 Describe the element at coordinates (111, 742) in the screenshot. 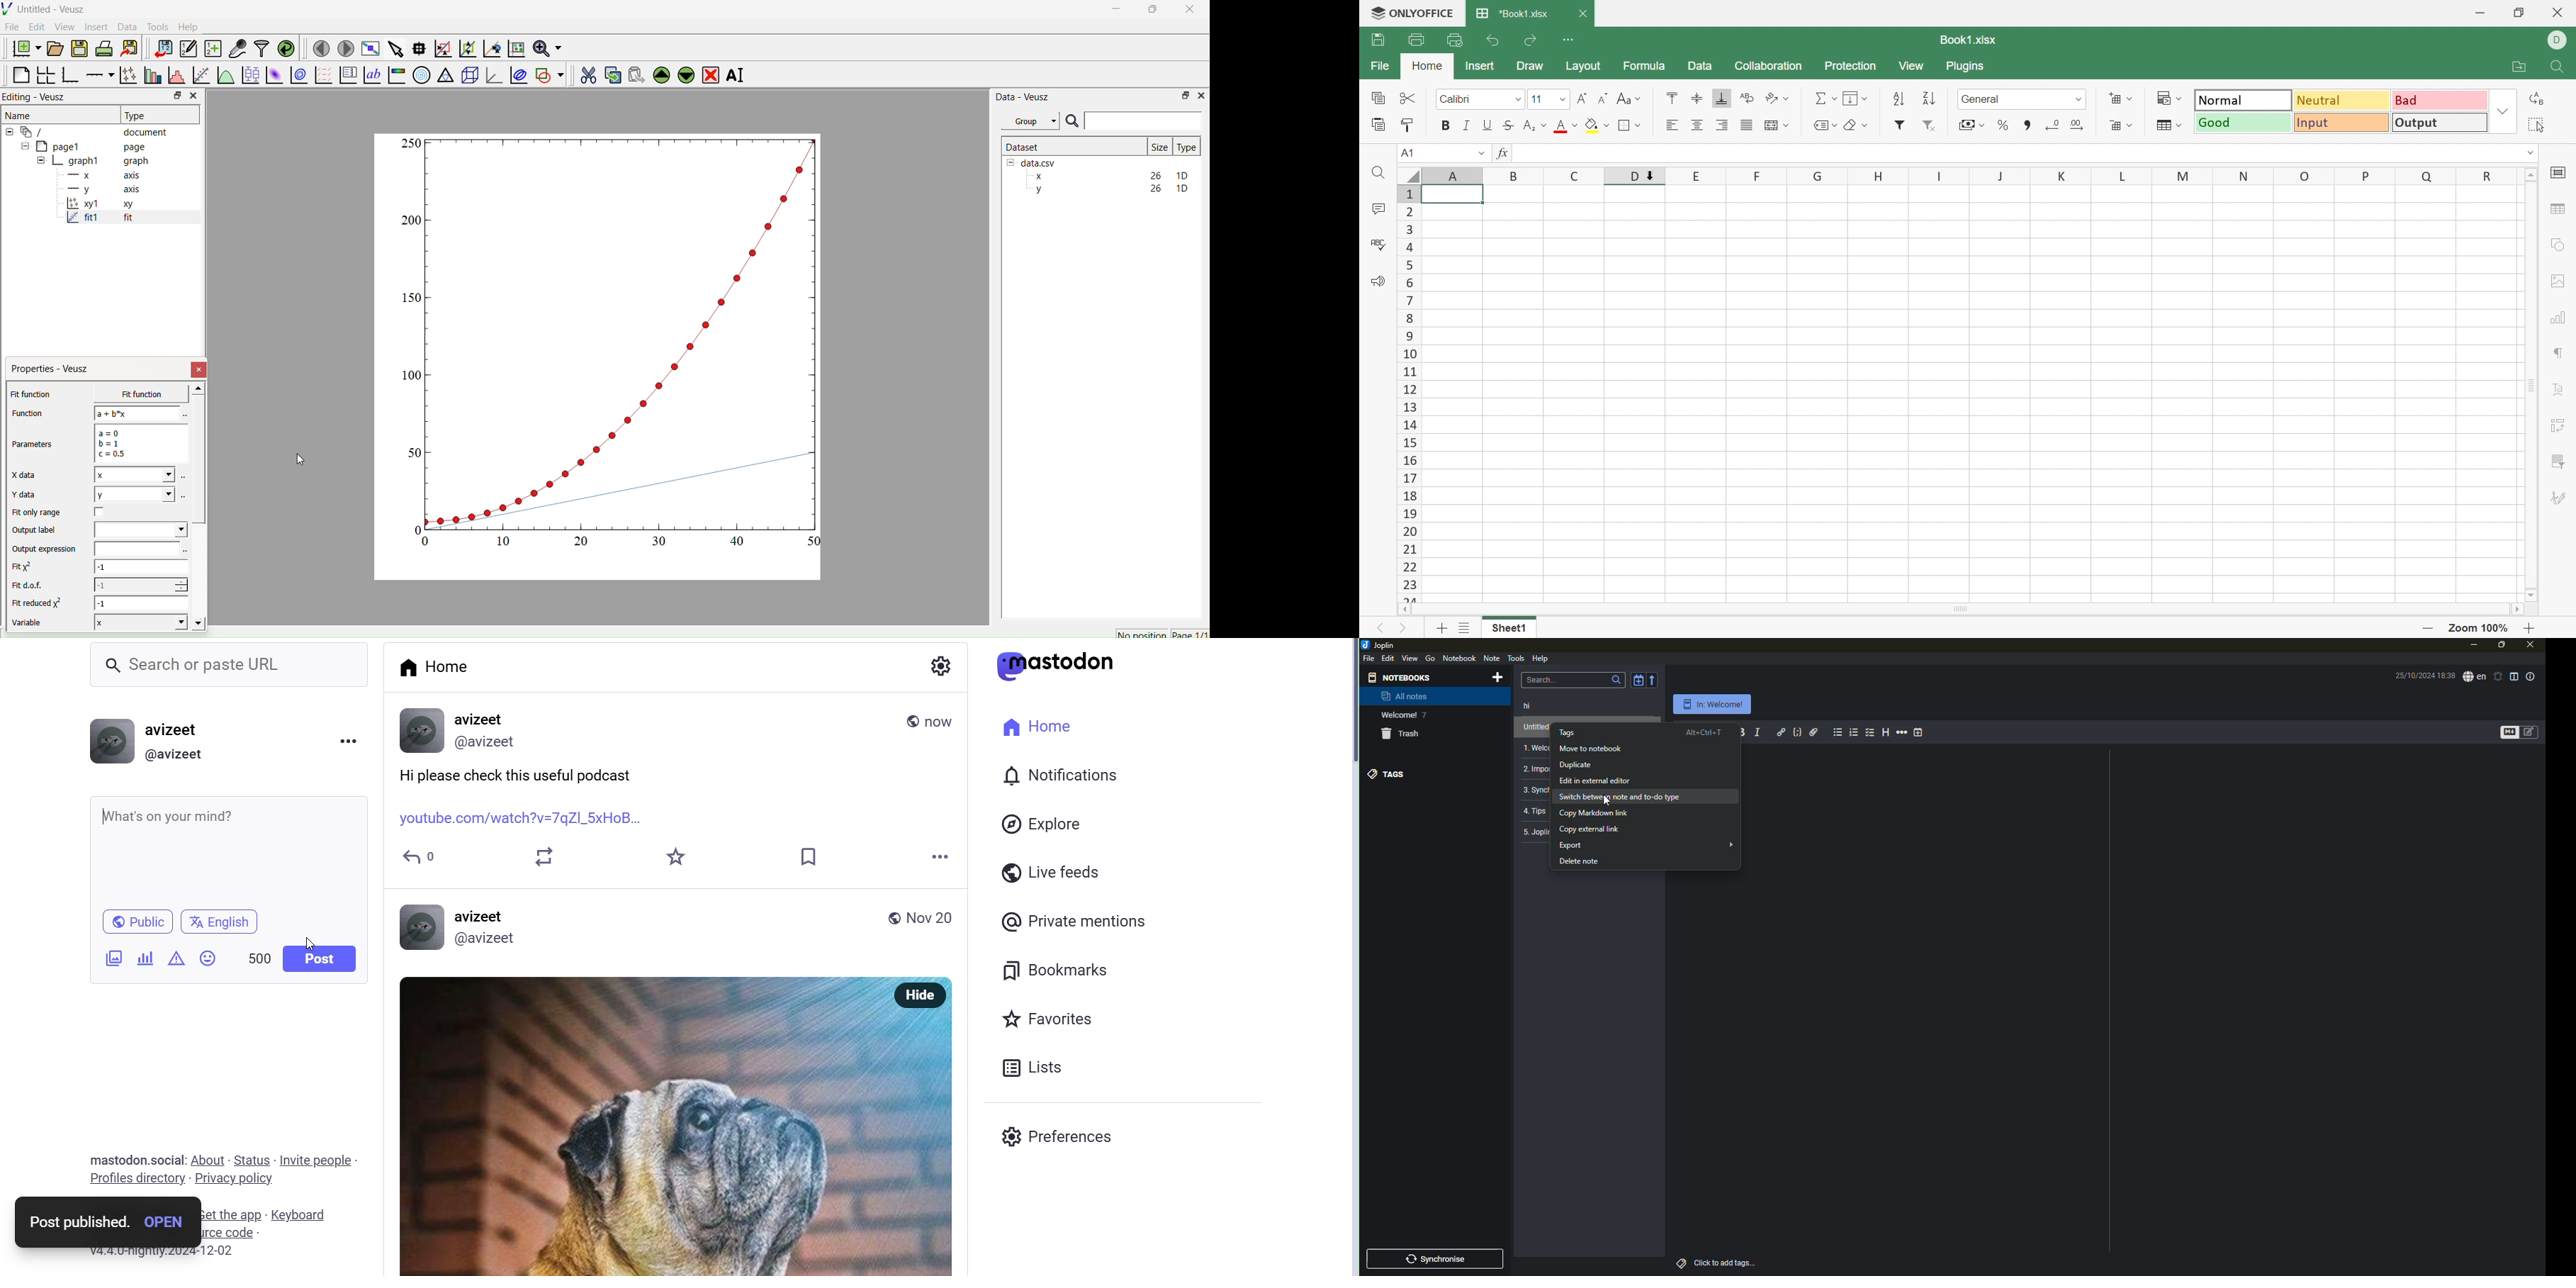

I see `profile picture` at that location.